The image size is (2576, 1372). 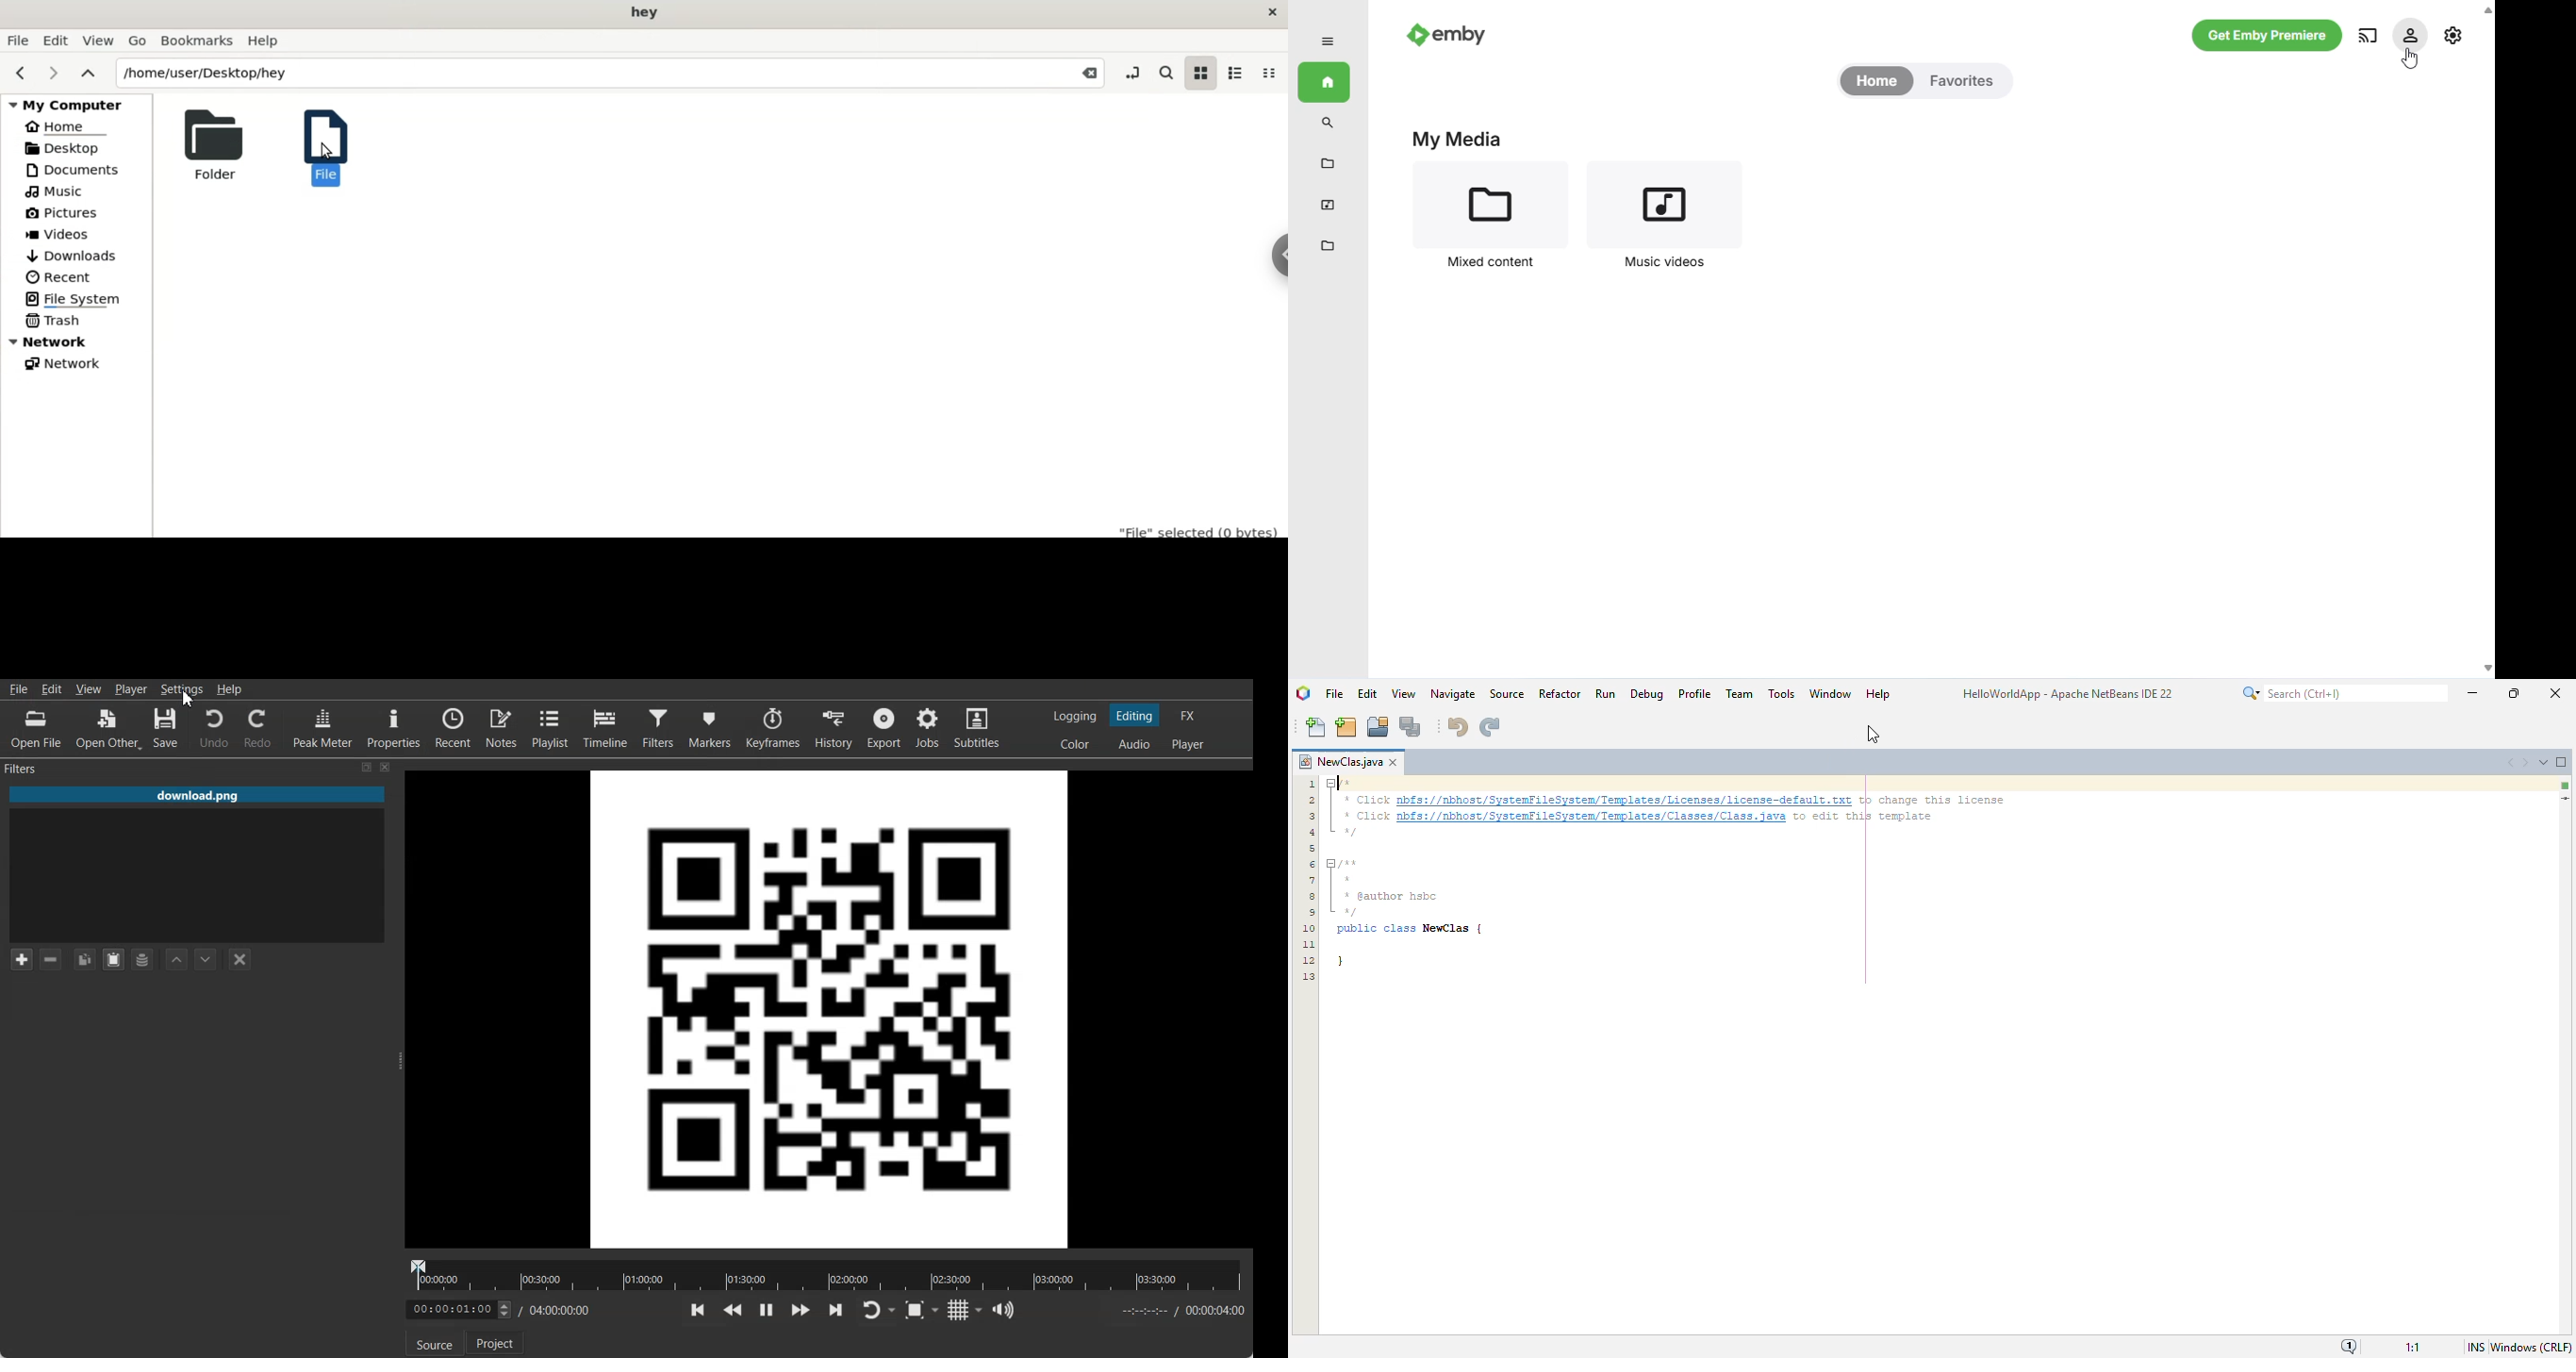 I want to click on Time added, so click(x=1215, y=1310).